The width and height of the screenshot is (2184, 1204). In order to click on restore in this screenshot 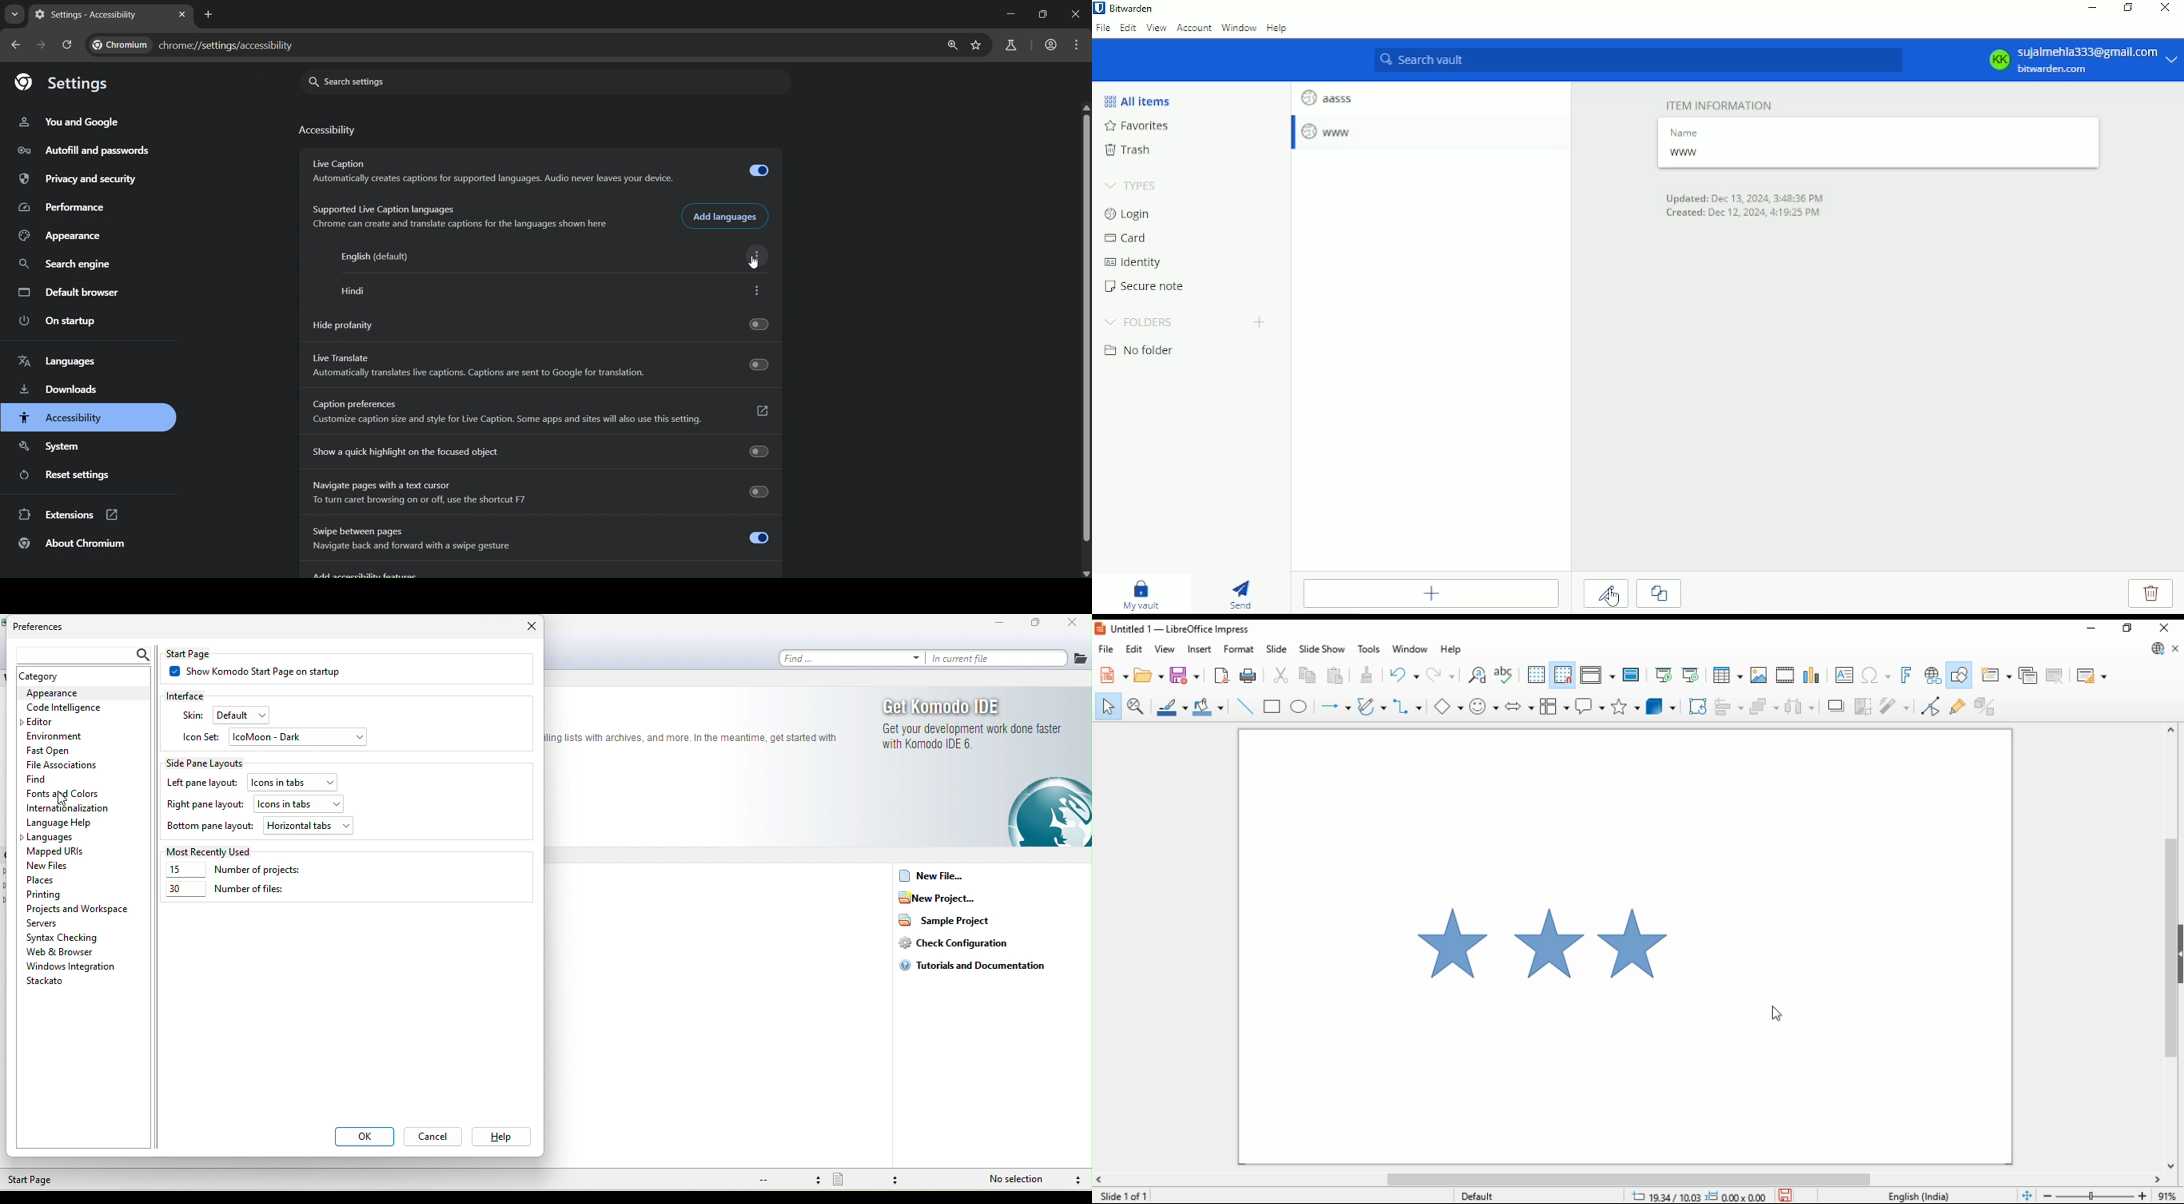, I will do `click(2129, 629)`.